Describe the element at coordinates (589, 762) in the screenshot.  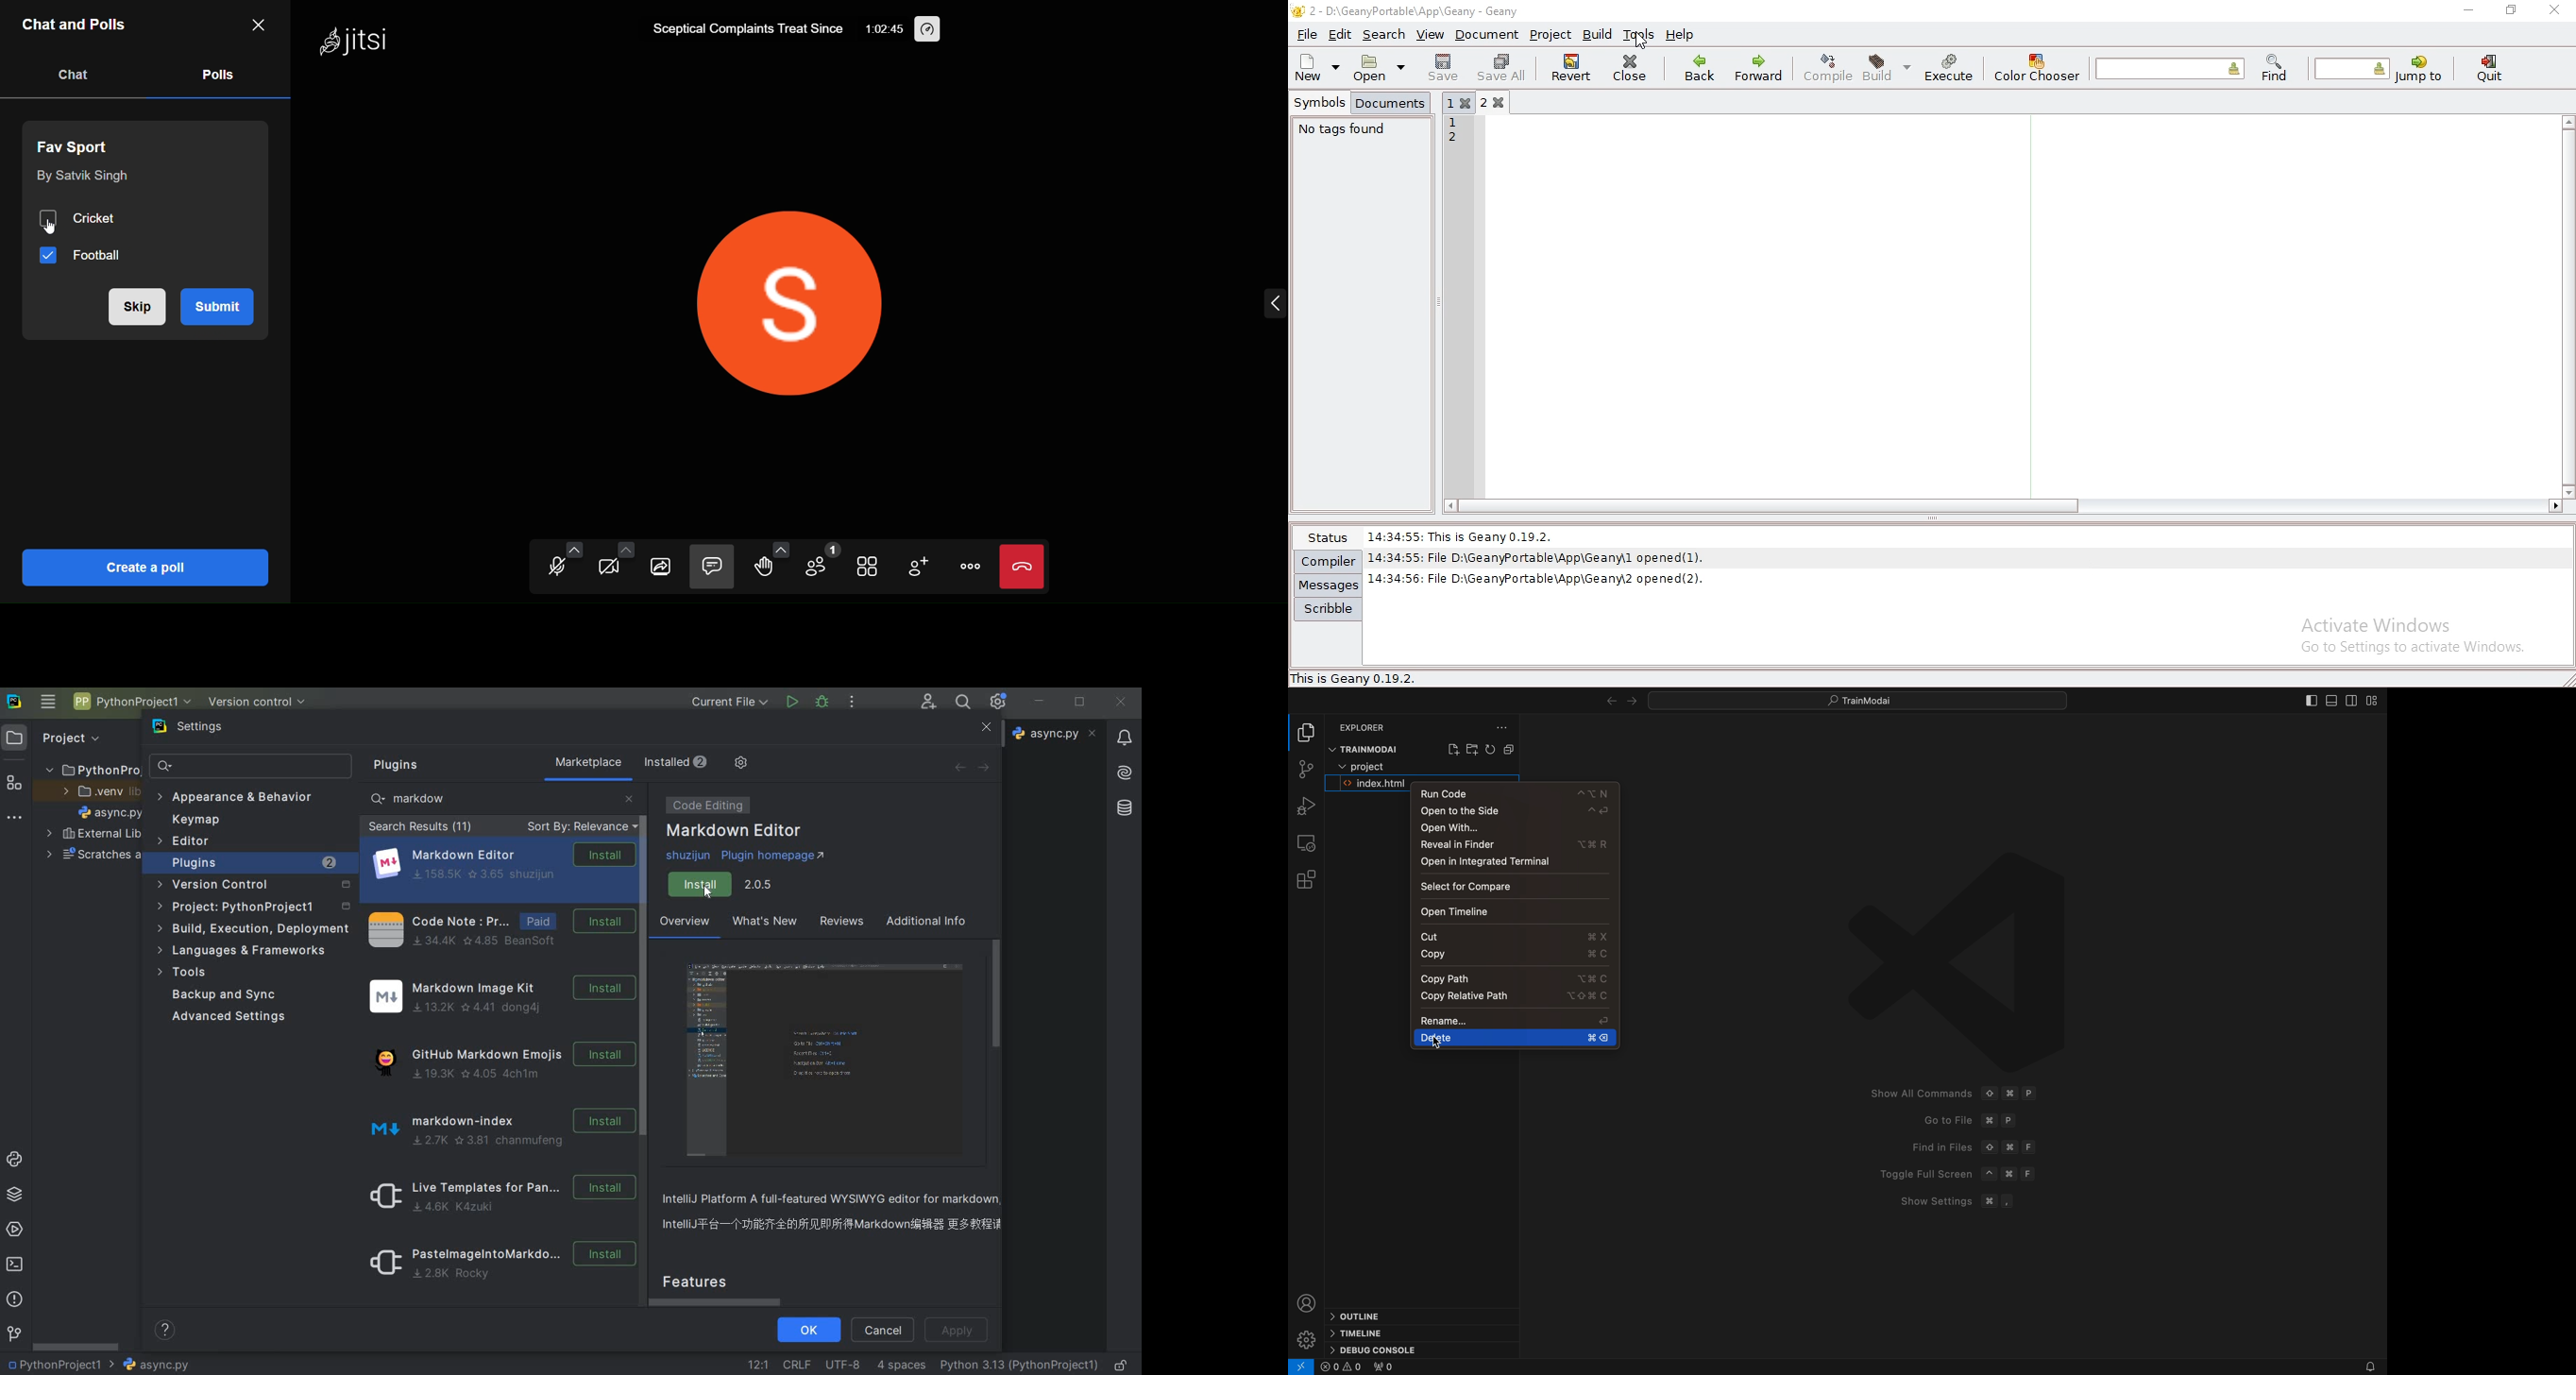
I see `marketplace` at that location.